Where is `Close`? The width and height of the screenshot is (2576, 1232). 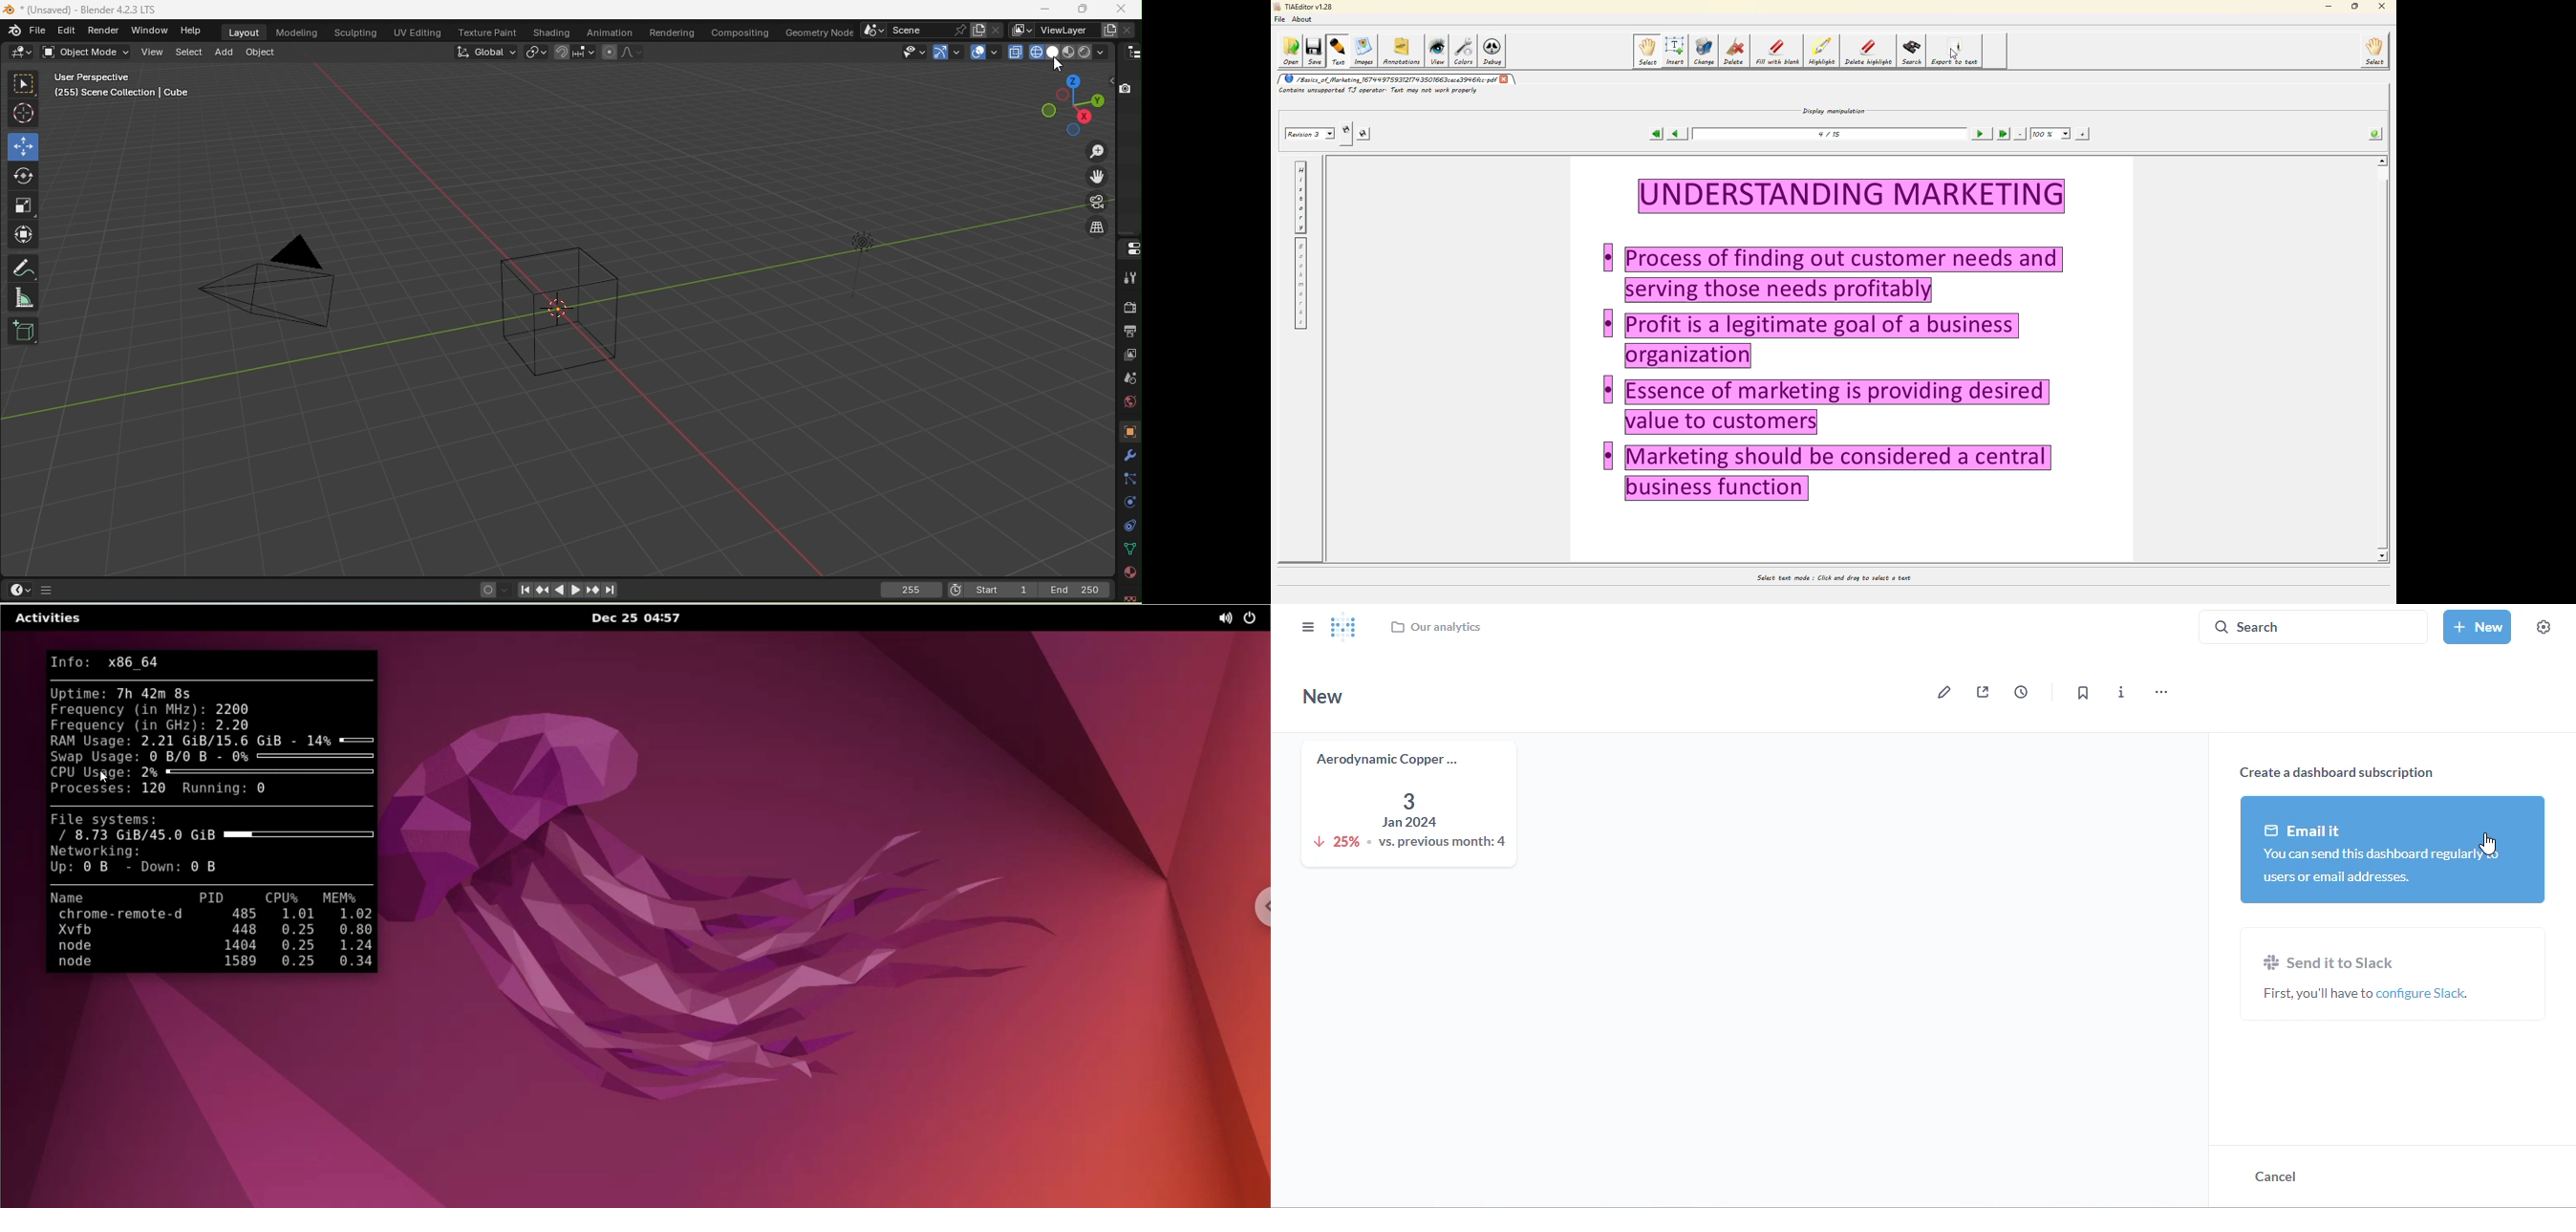 Close is located at coordinates (1120, 9).